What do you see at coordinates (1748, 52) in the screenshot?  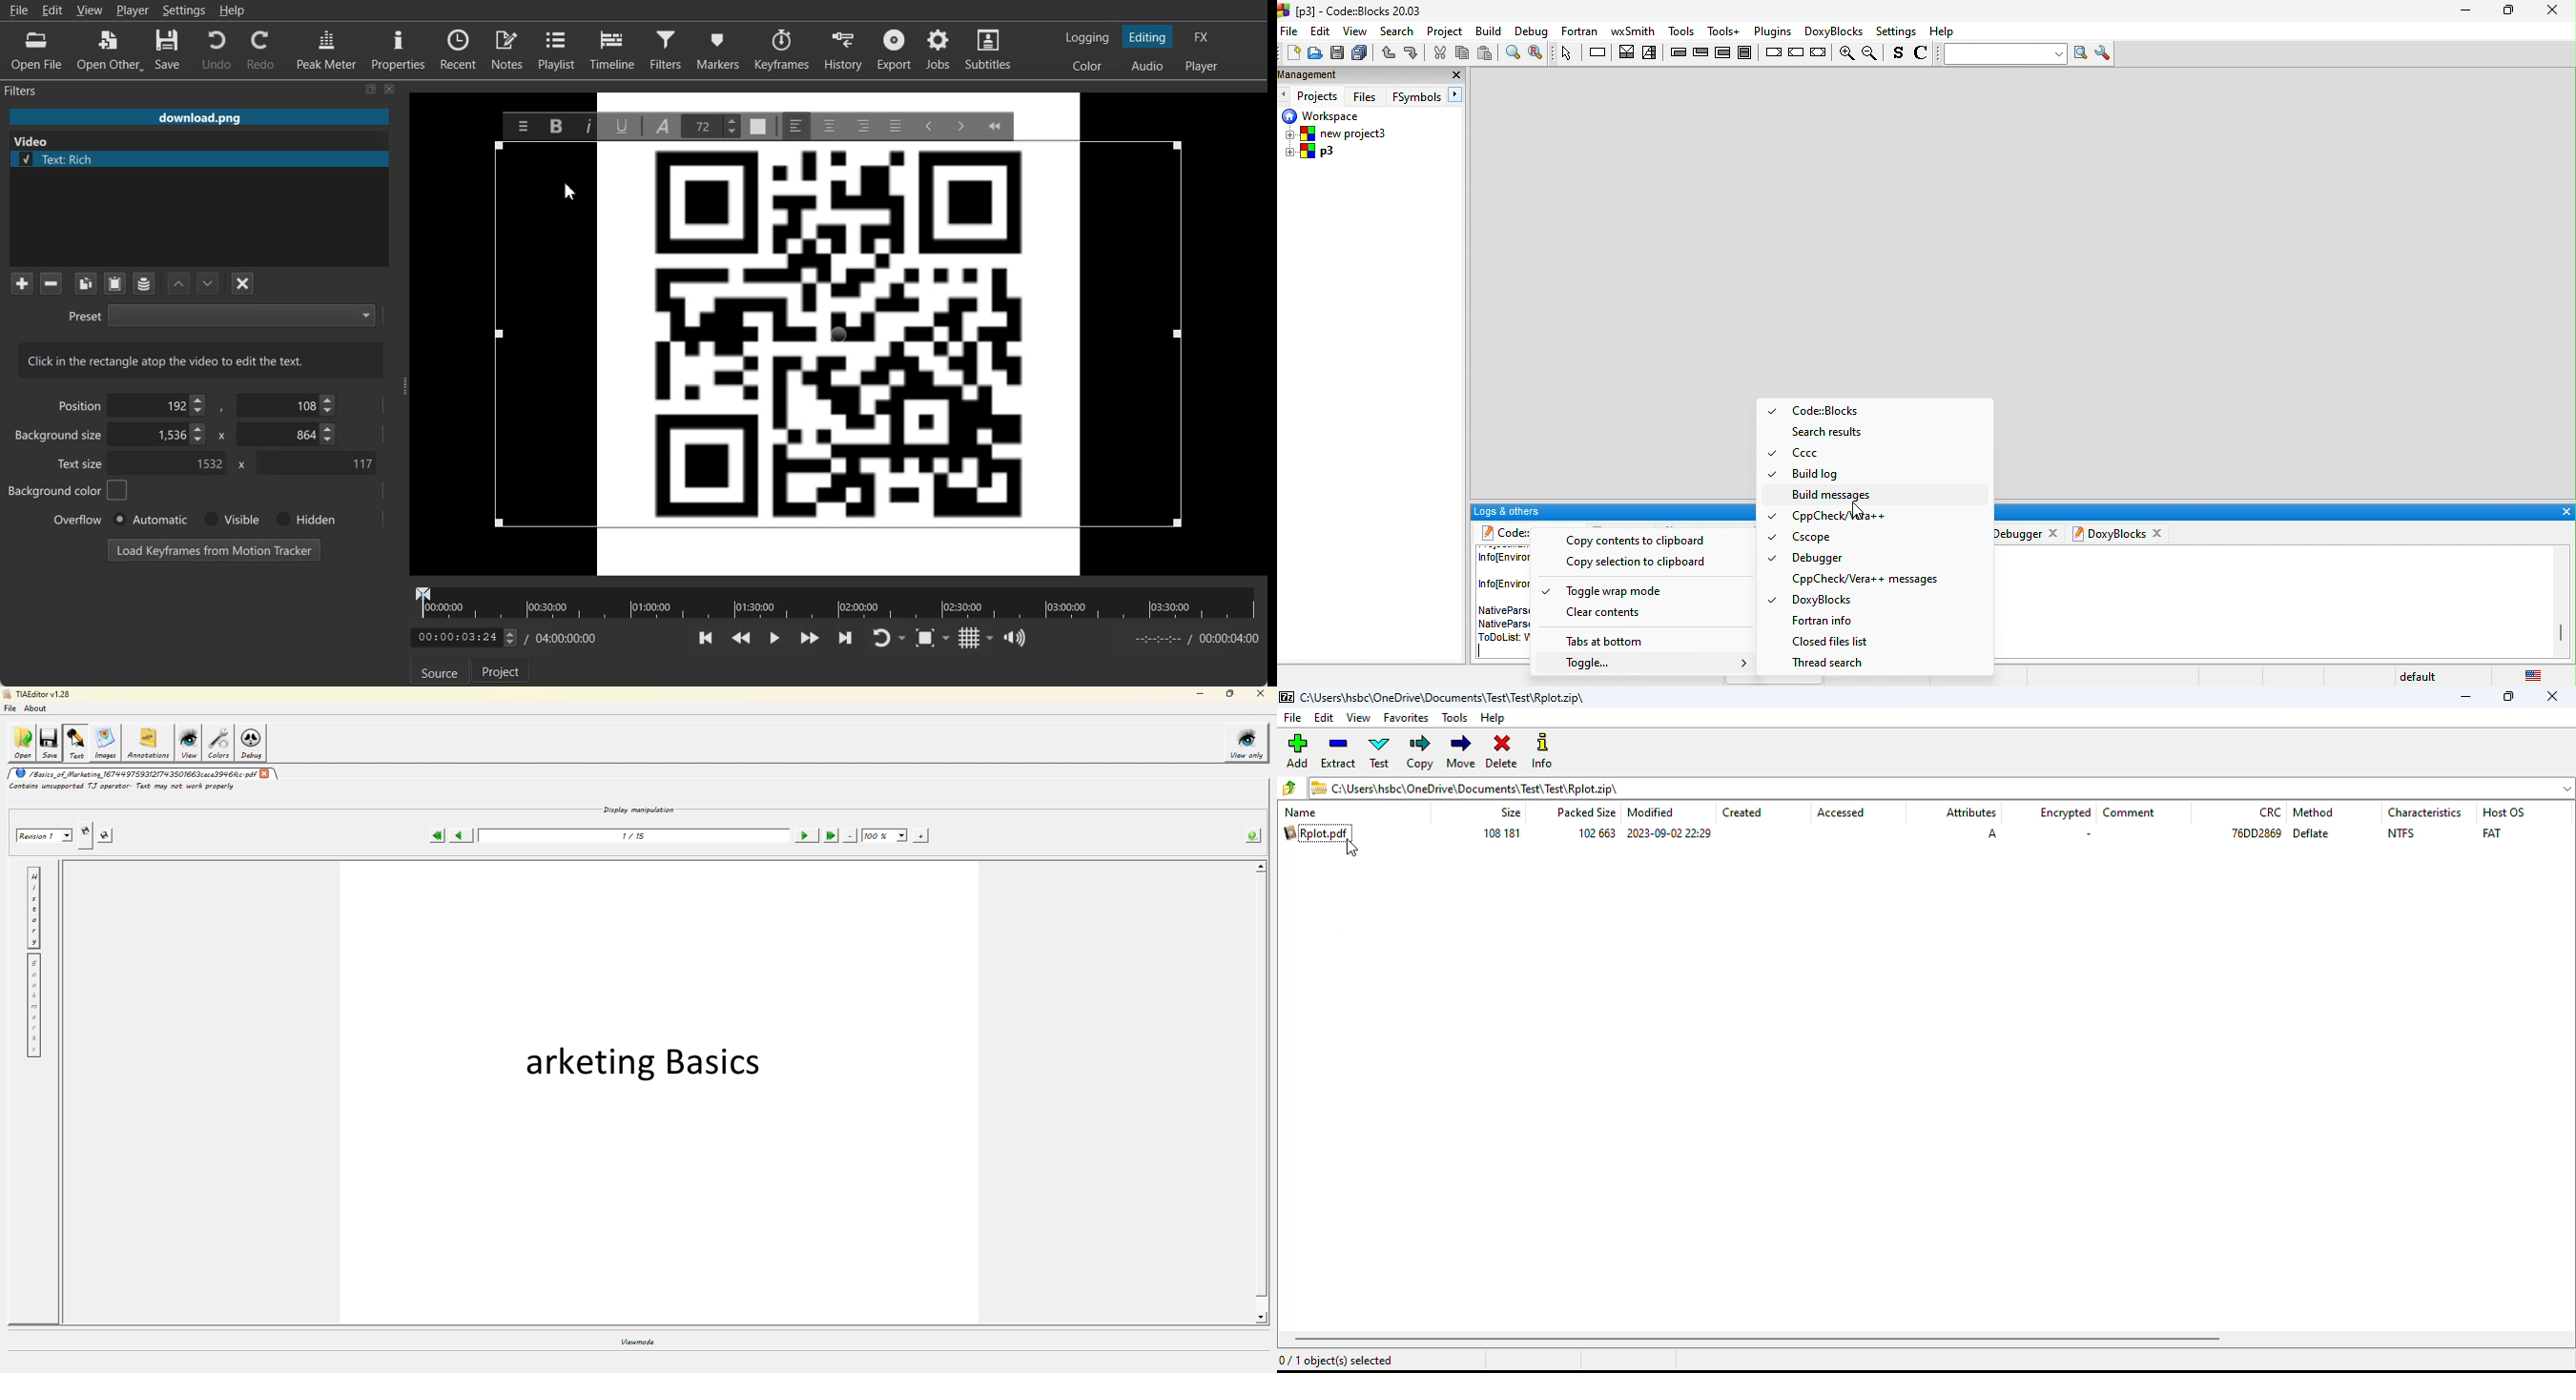 I see `block instruction` at bounding box center [1748, 52].